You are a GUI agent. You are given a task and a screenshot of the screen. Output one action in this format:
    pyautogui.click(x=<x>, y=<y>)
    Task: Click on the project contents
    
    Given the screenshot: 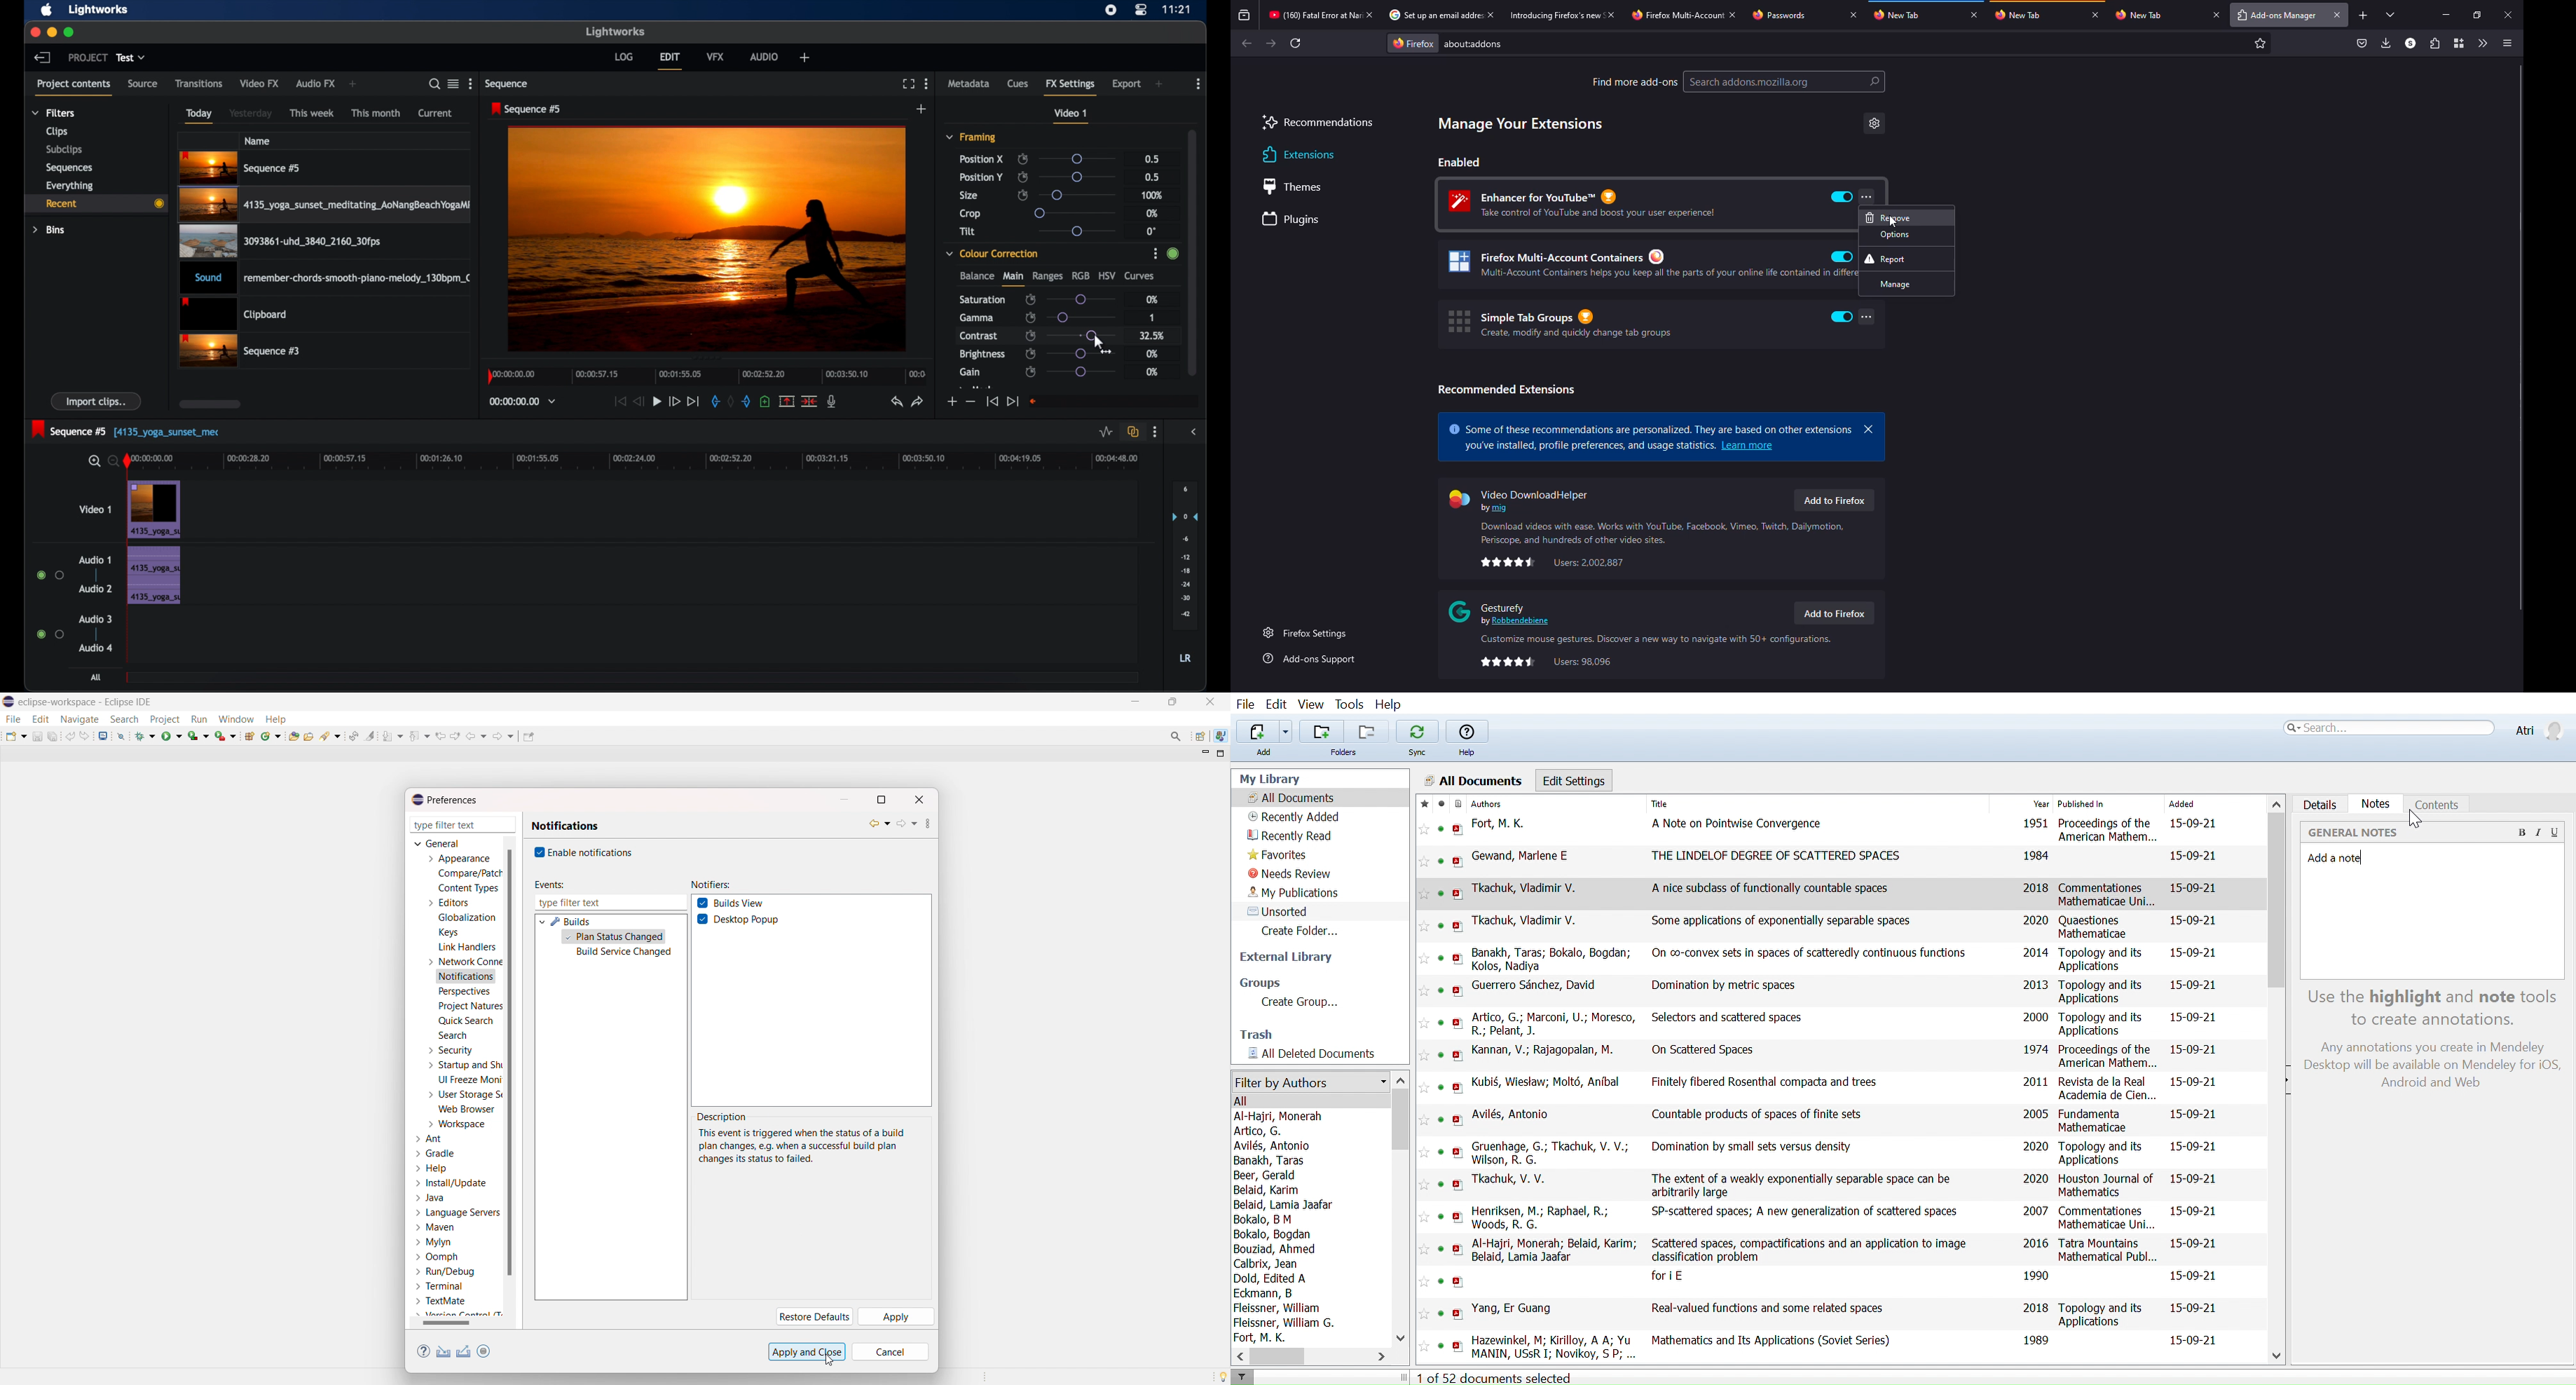 What is the action you would take?
    pyautogui.click(x=73, y=87)
    